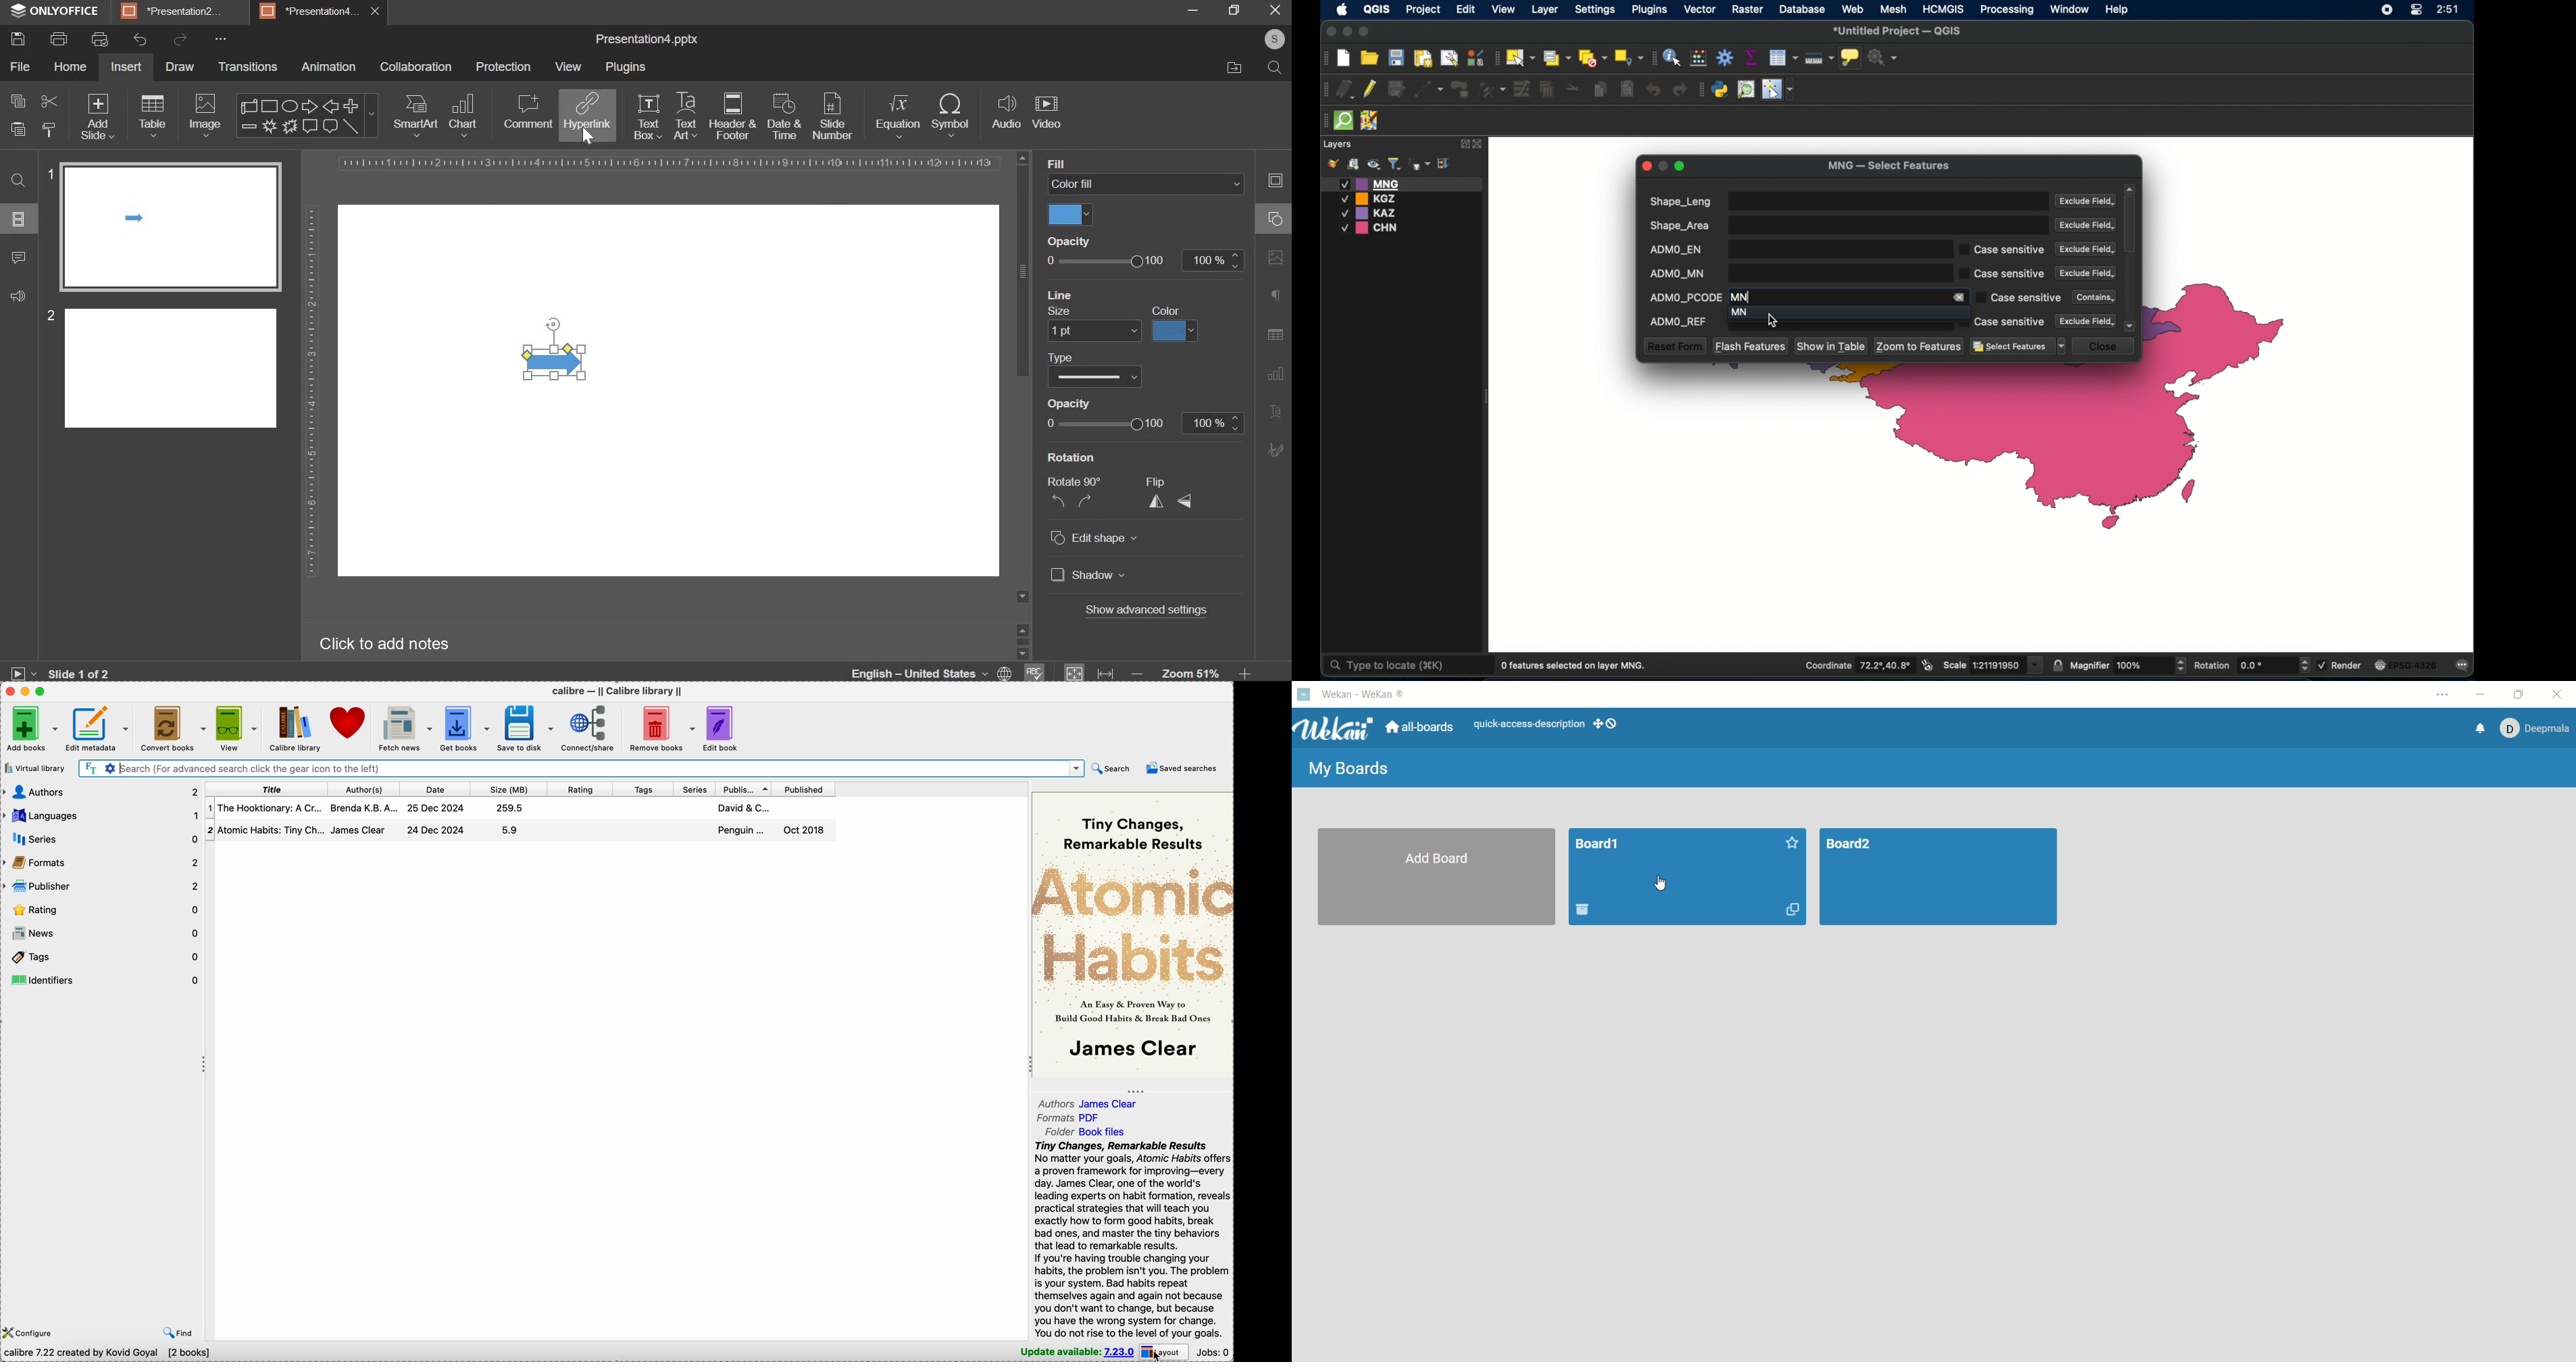 The height and width of the screenshot is (1372, 2576). Describe the element at coordinates (1832, 311) in the screenshot. I see `MN` at that location.